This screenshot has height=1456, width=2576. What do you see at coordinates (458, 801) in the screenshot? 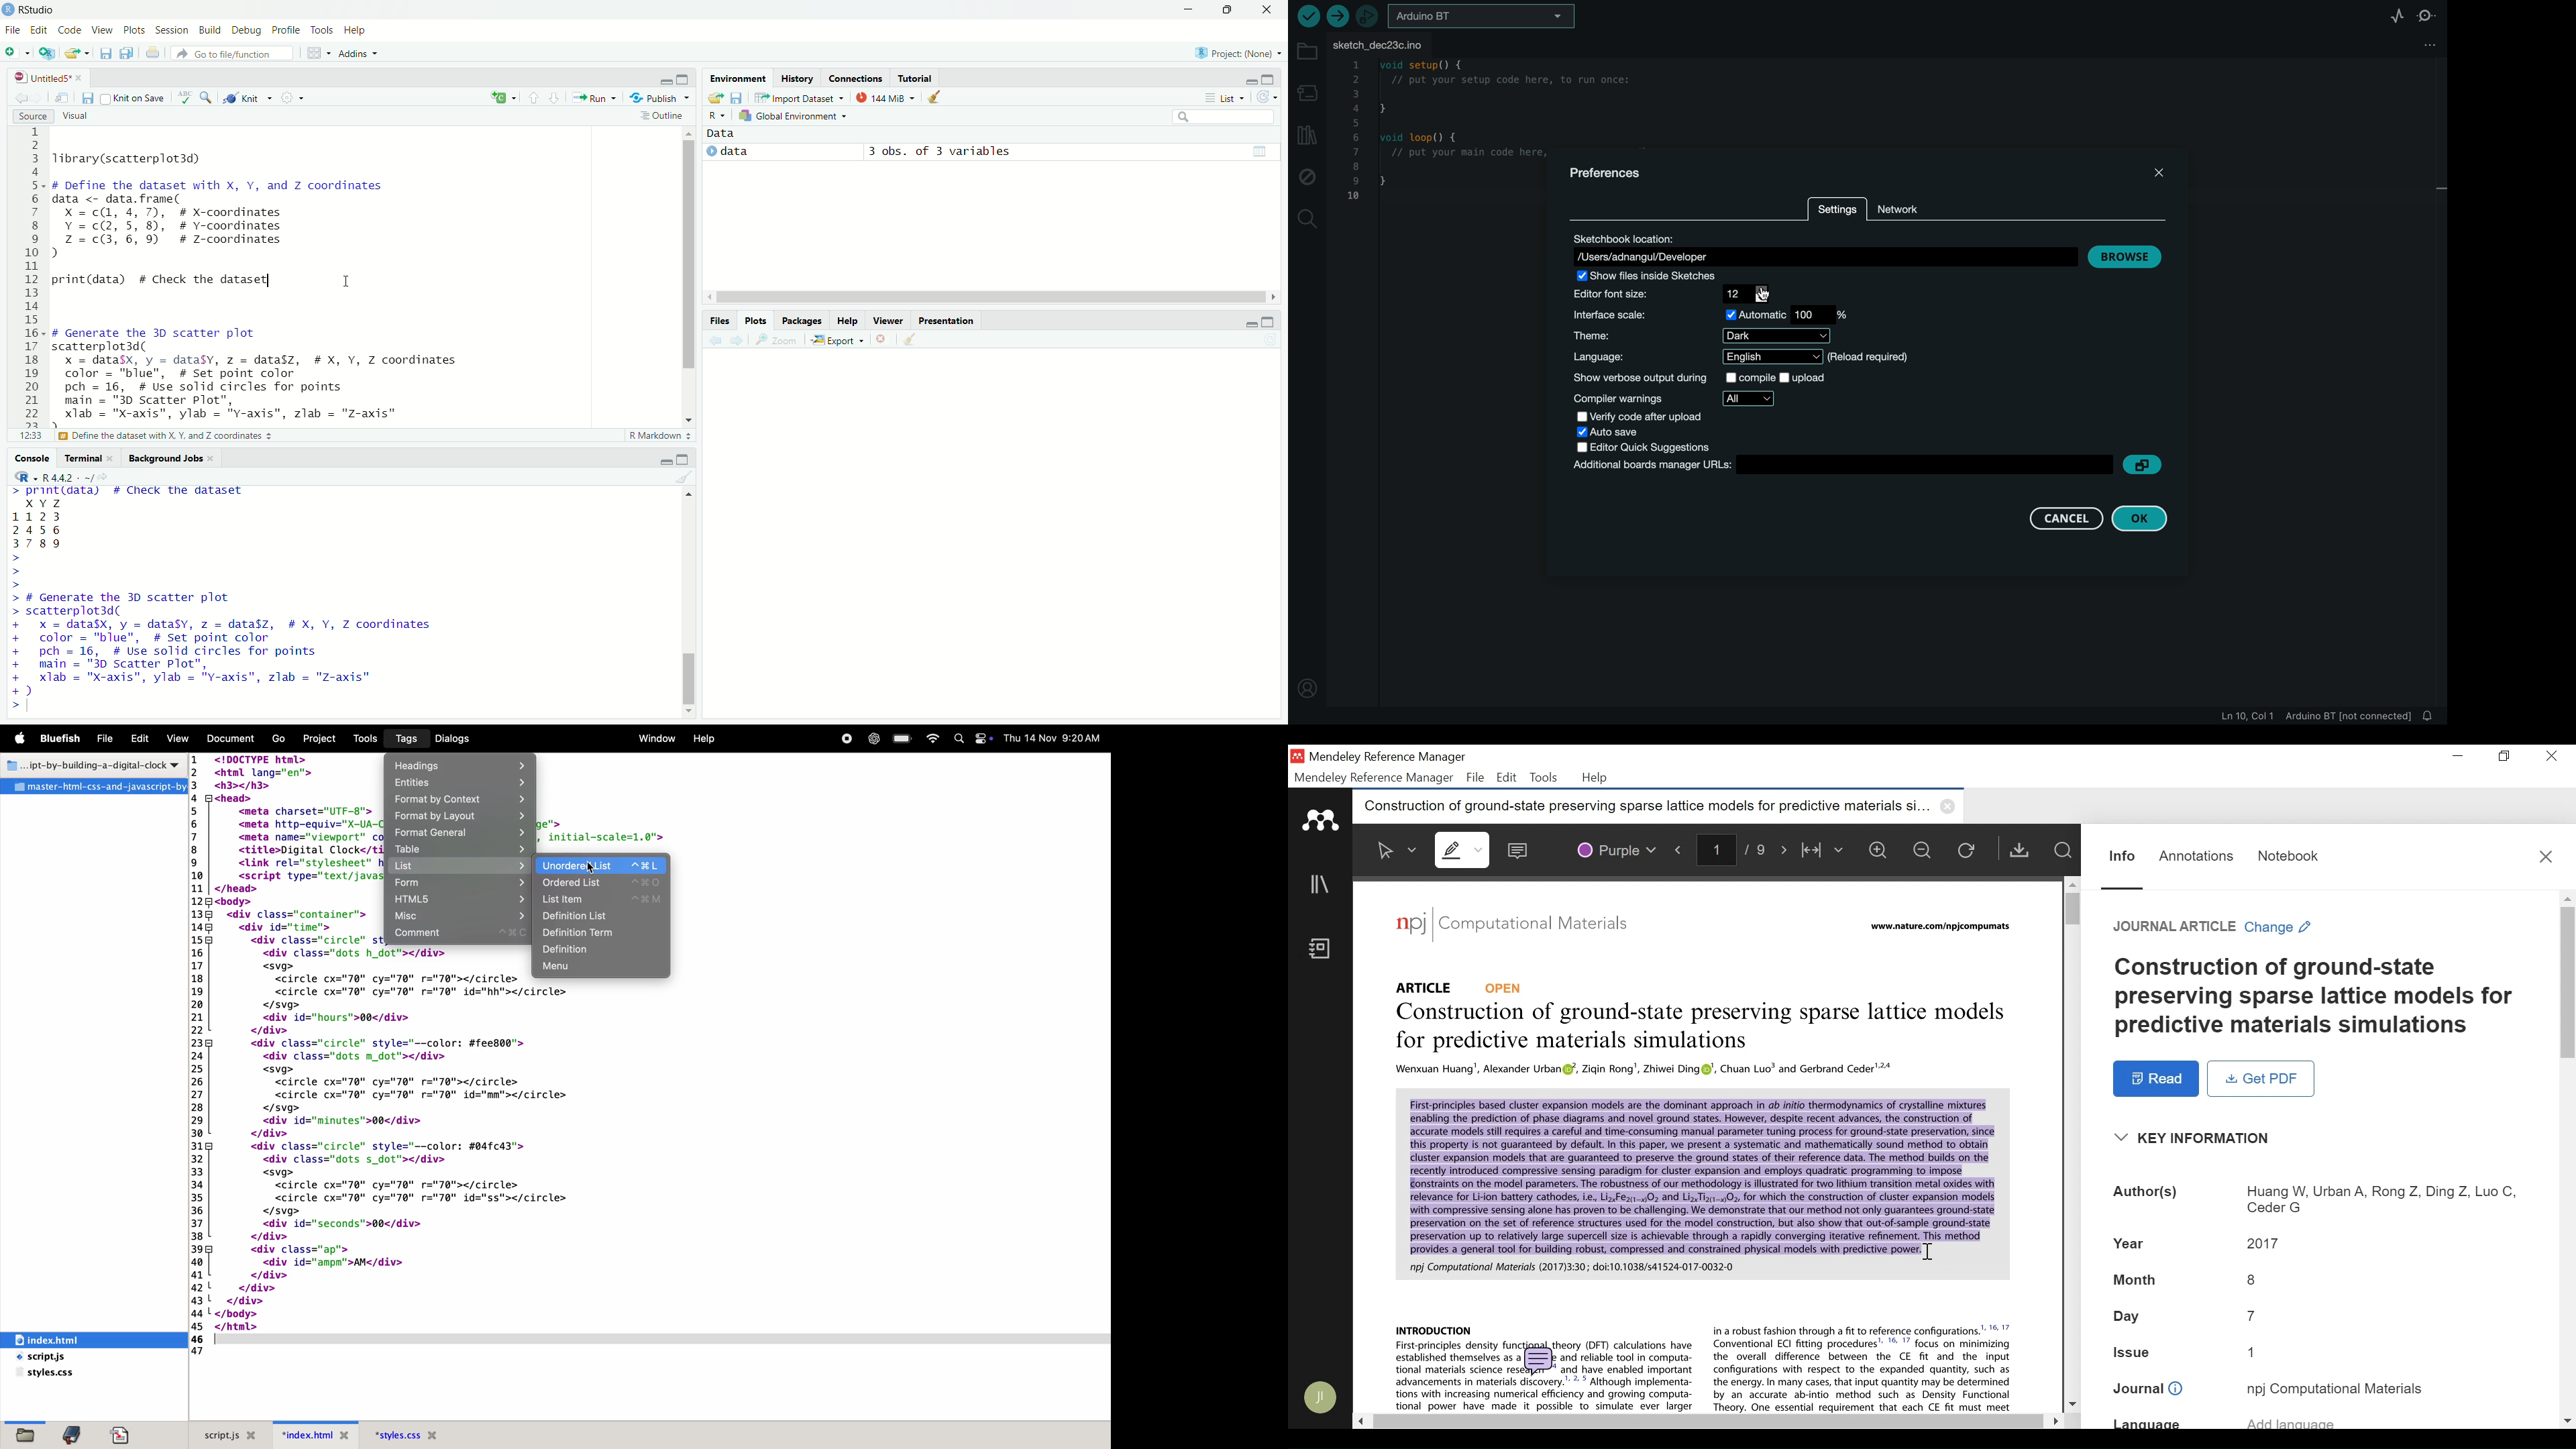
I see `format by context` at bounding box center [458, 801].